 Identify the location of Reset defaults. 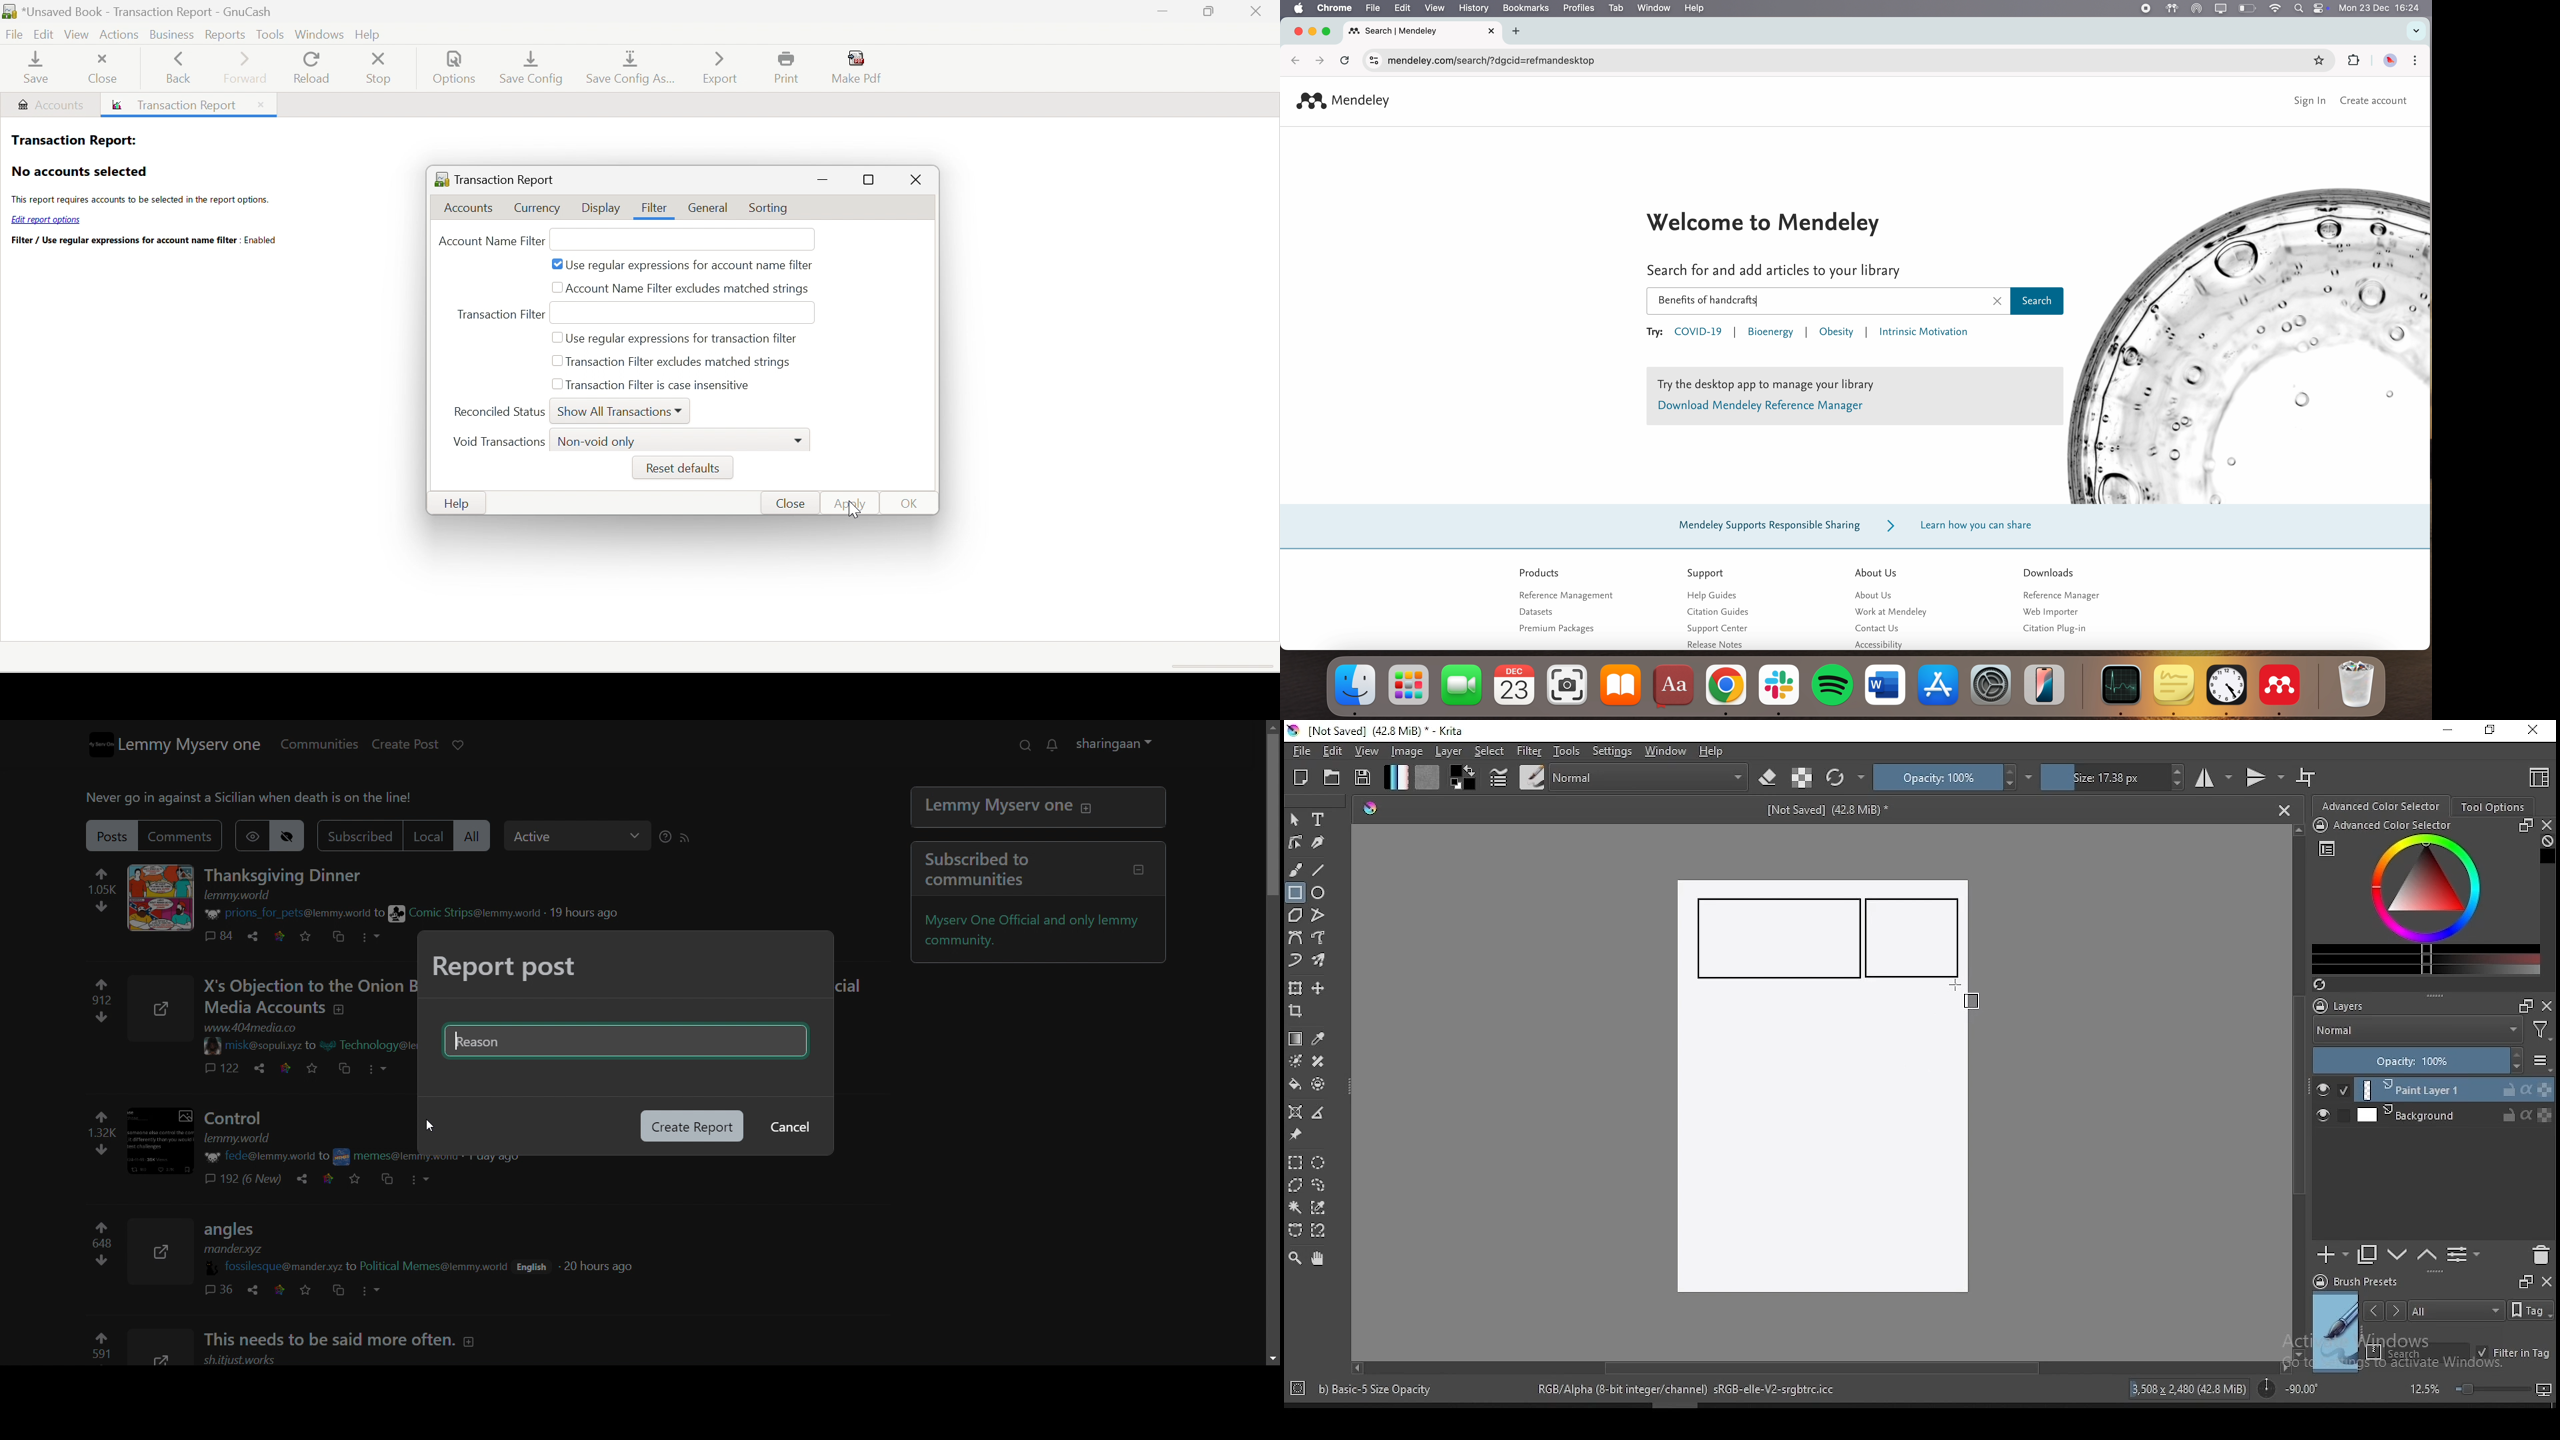
(681, 469).